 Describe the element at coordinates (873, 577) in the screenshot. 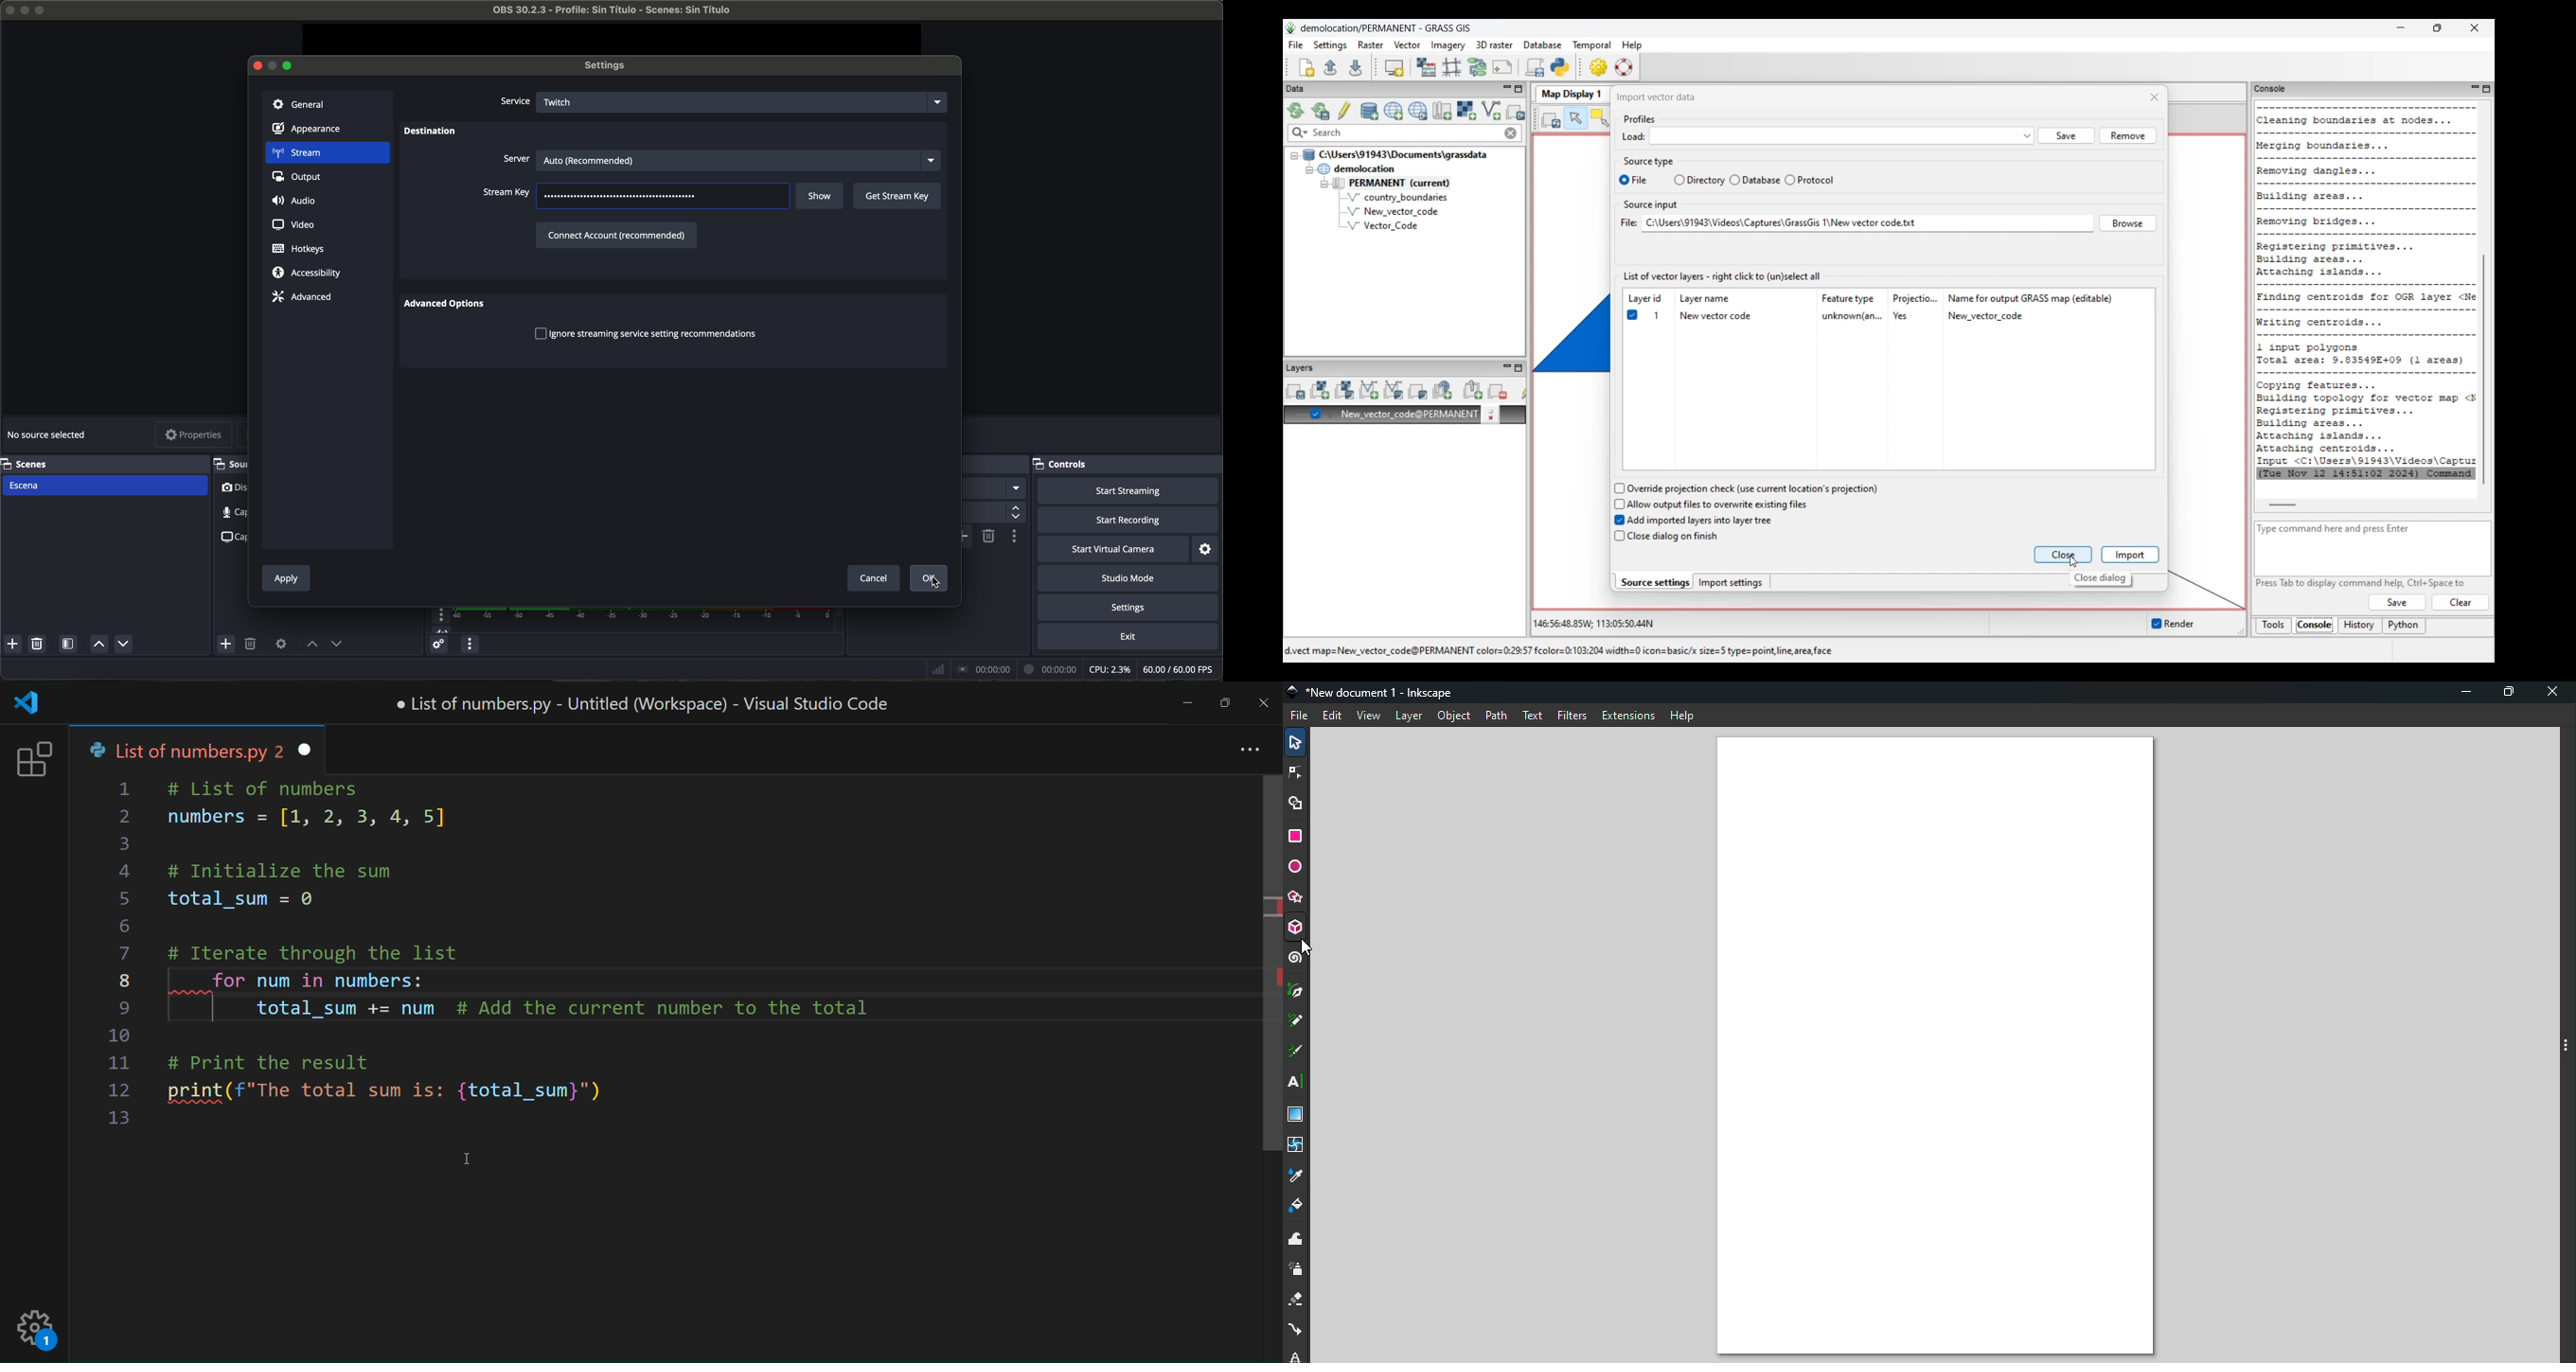

I see `cancel` at that location.